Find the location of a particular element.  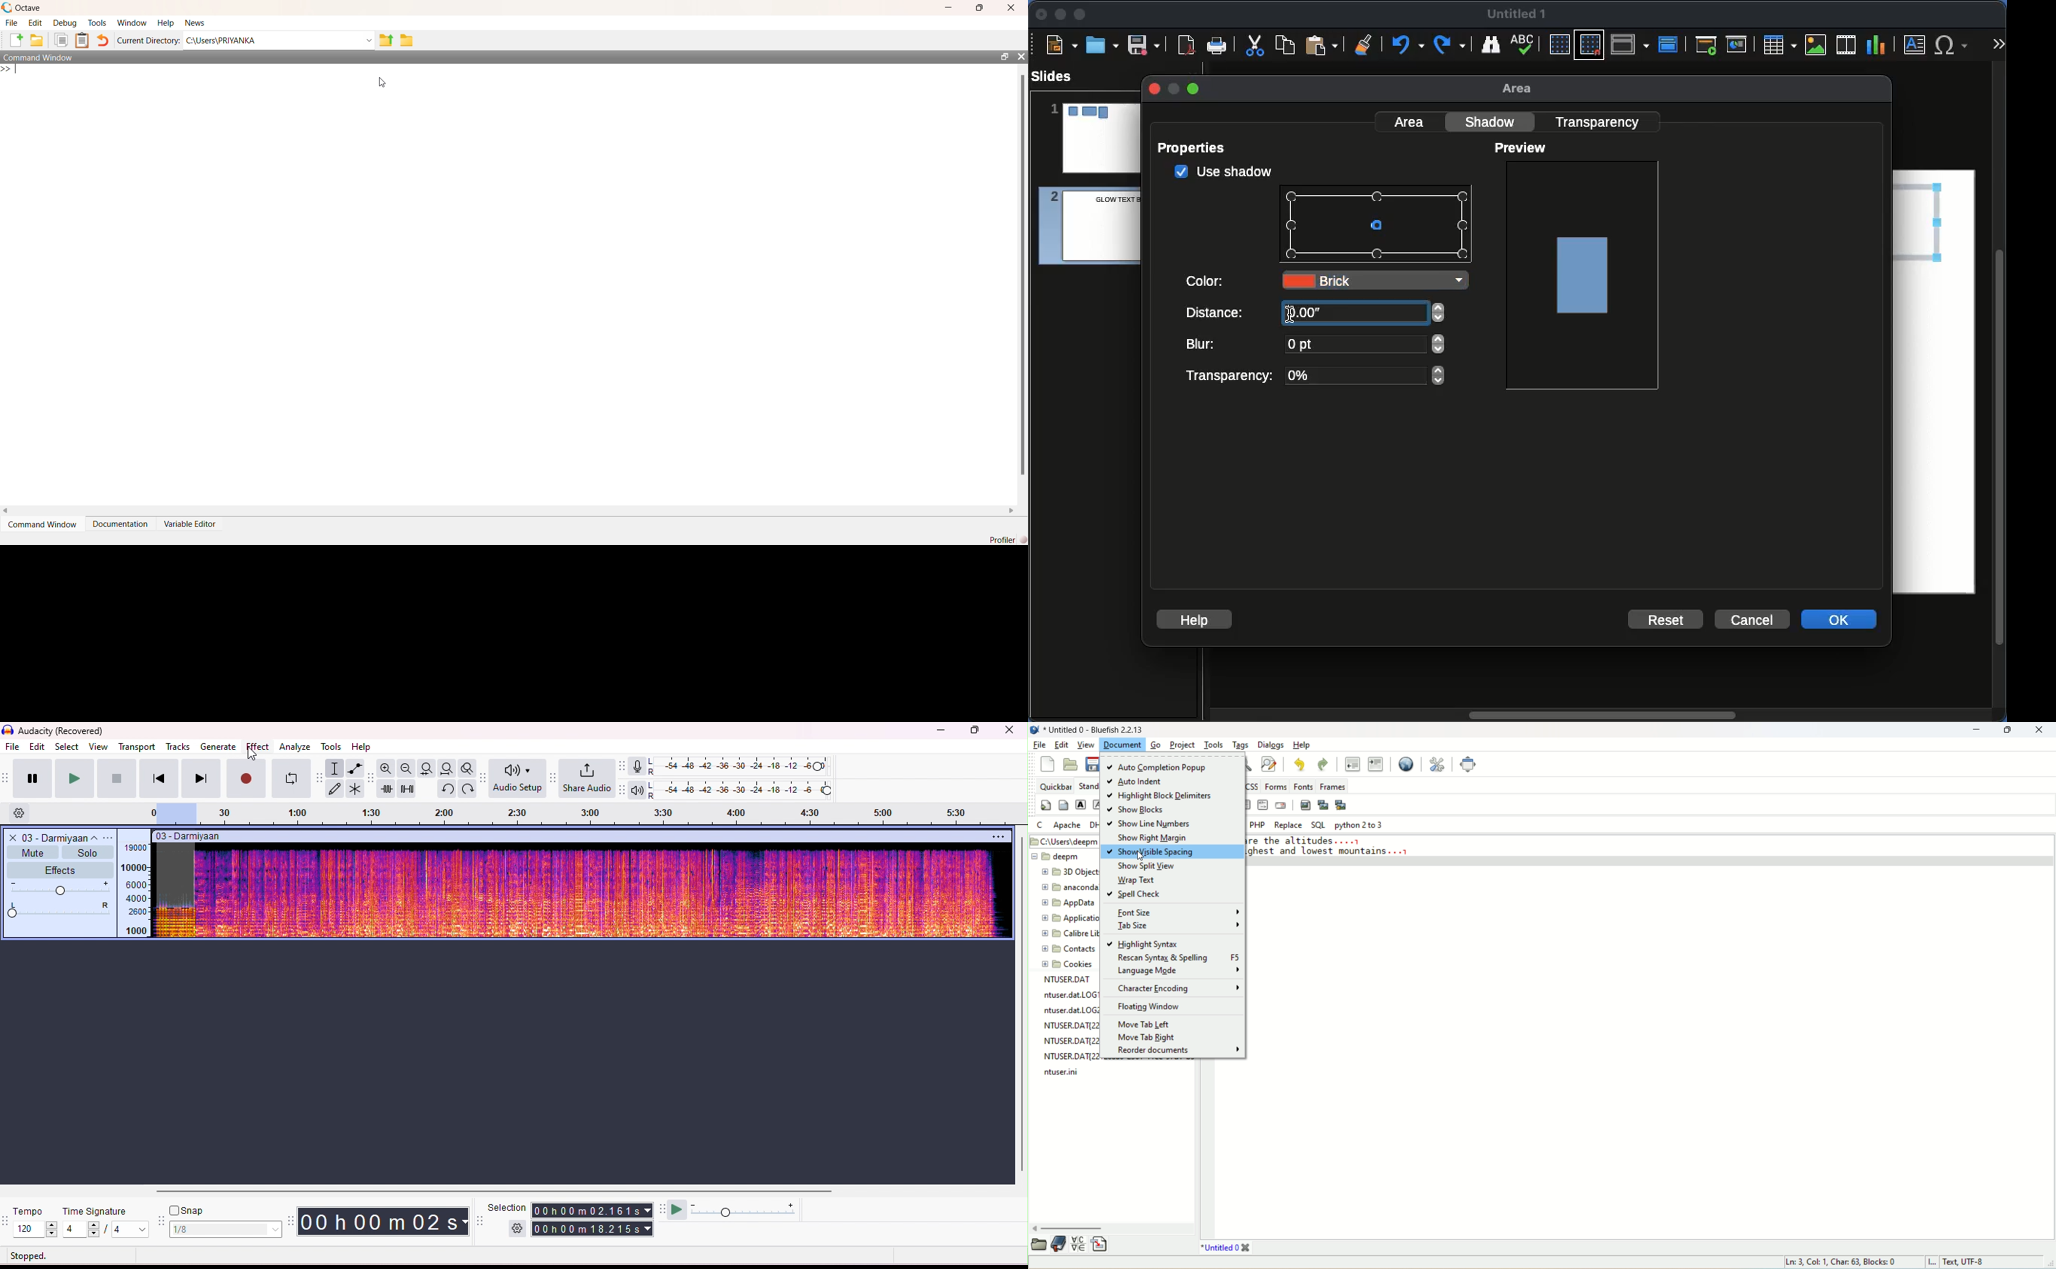

spell check is located at coordinates (1135, 893).